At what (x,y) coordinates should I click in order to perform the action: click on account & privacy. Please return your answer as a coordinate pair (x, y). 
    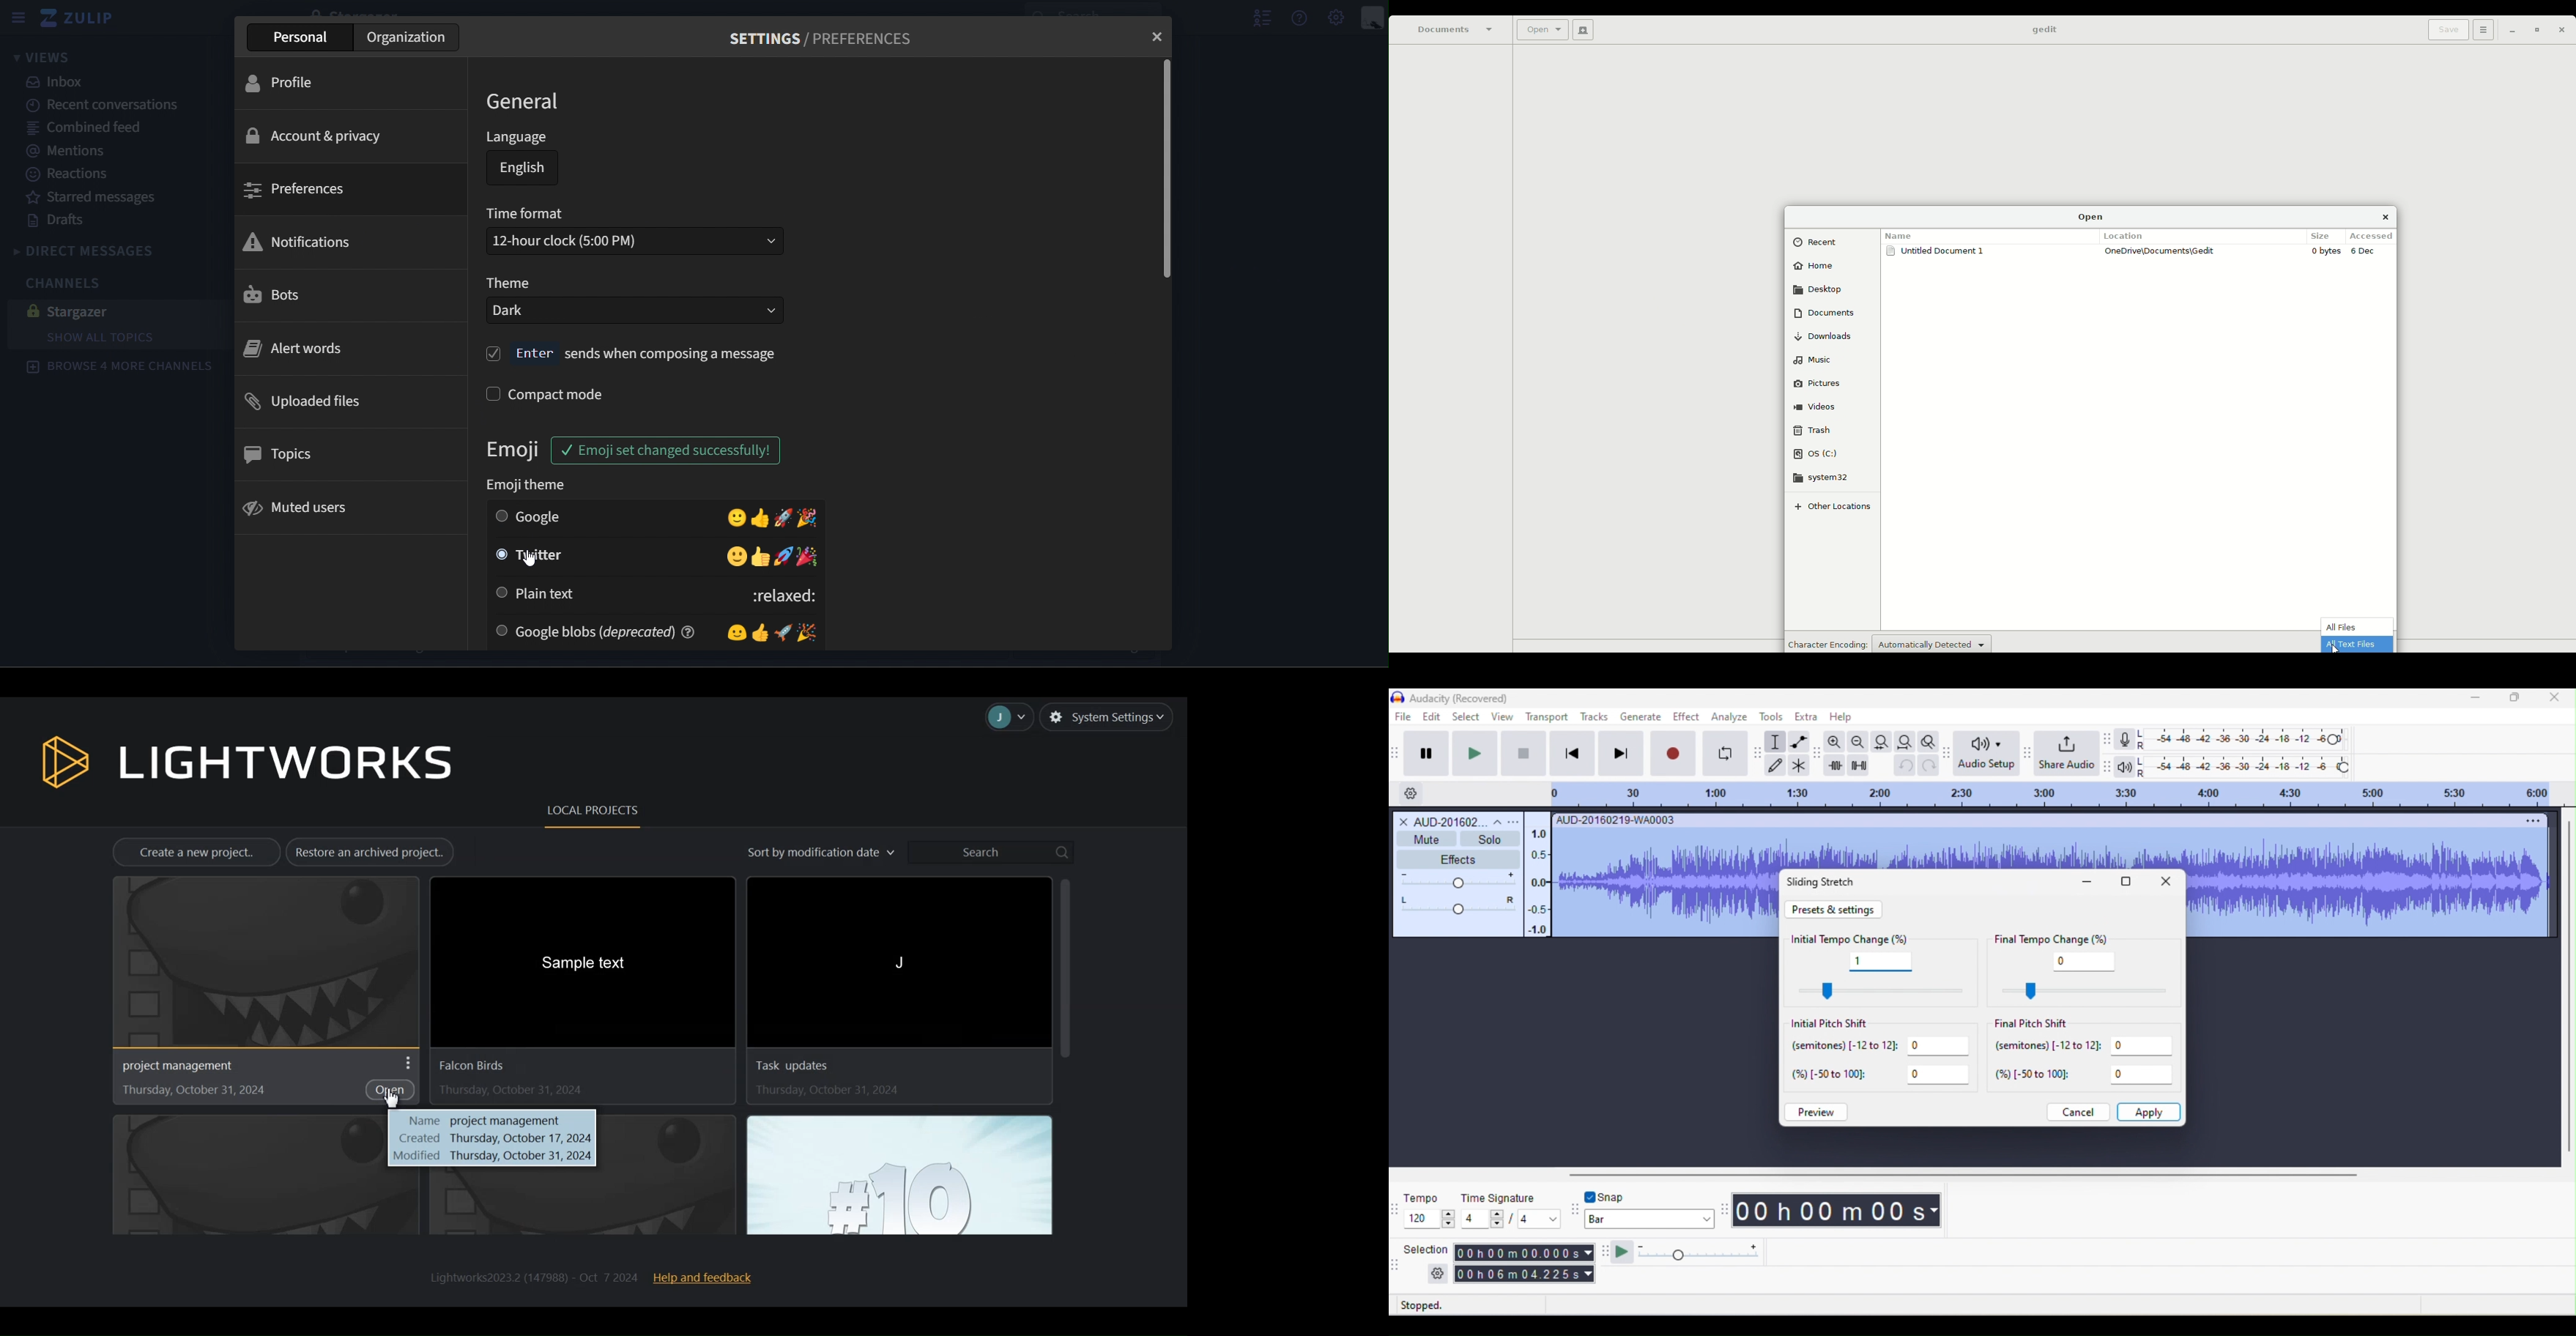
    Looking at the image, I should click on (313, 135).